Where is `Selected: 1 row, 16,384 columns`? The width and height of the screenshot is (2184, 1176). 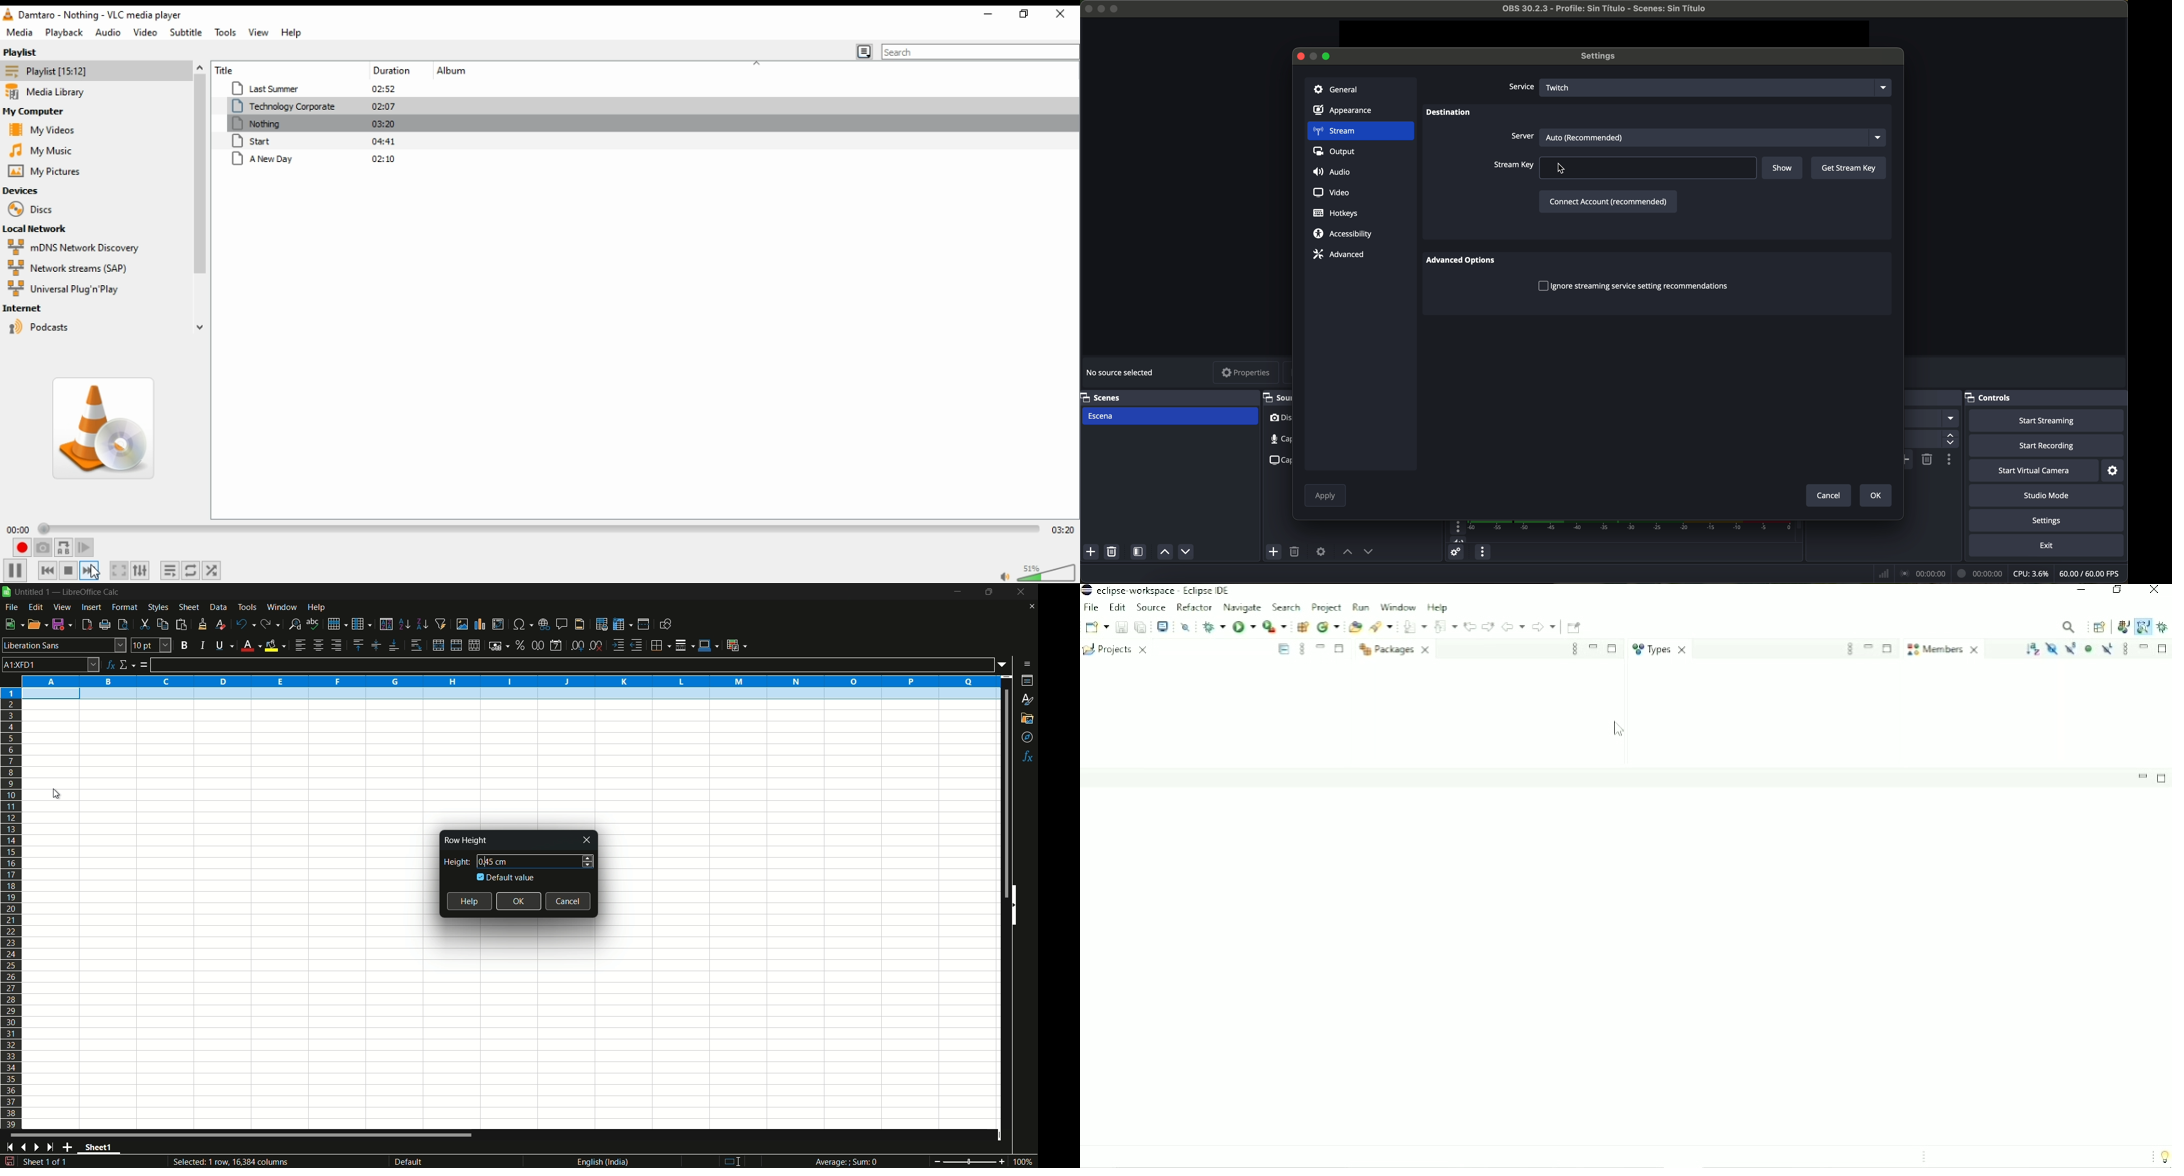 Selected: 1 row, 16,384 columns is located at coordinates (228, 1161).